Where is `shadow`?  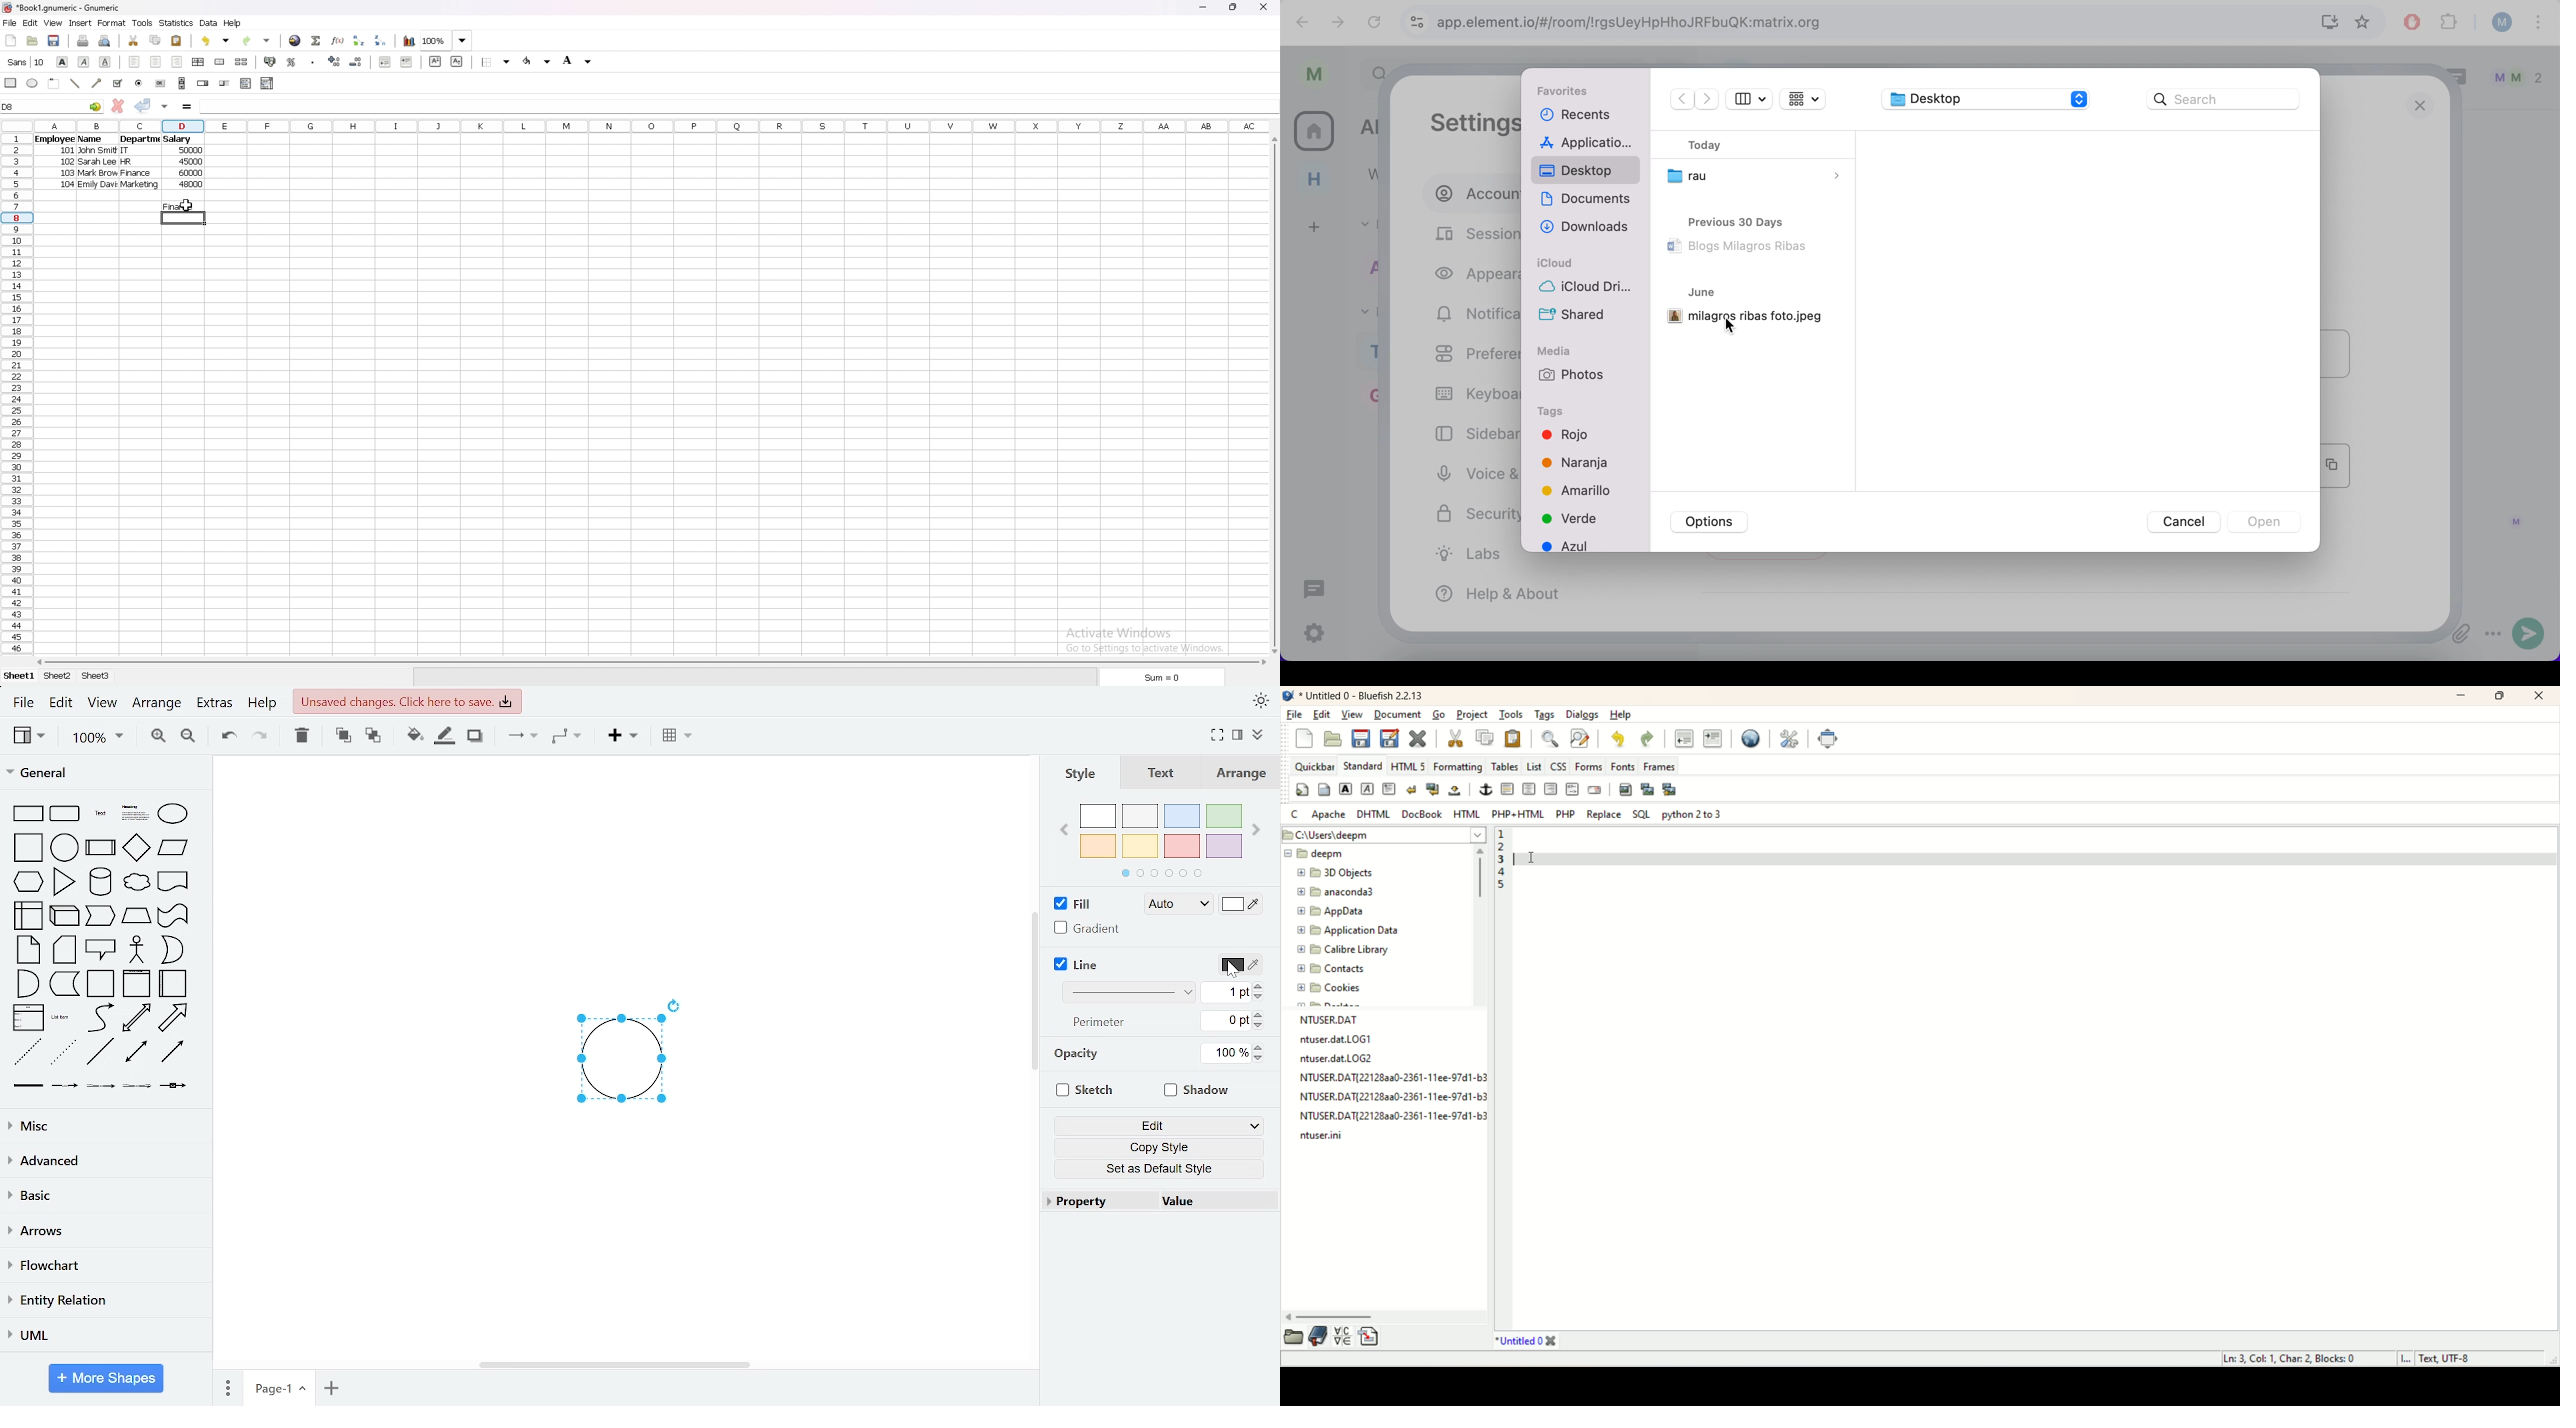 shadow is located at coordinates (1197, 1093).